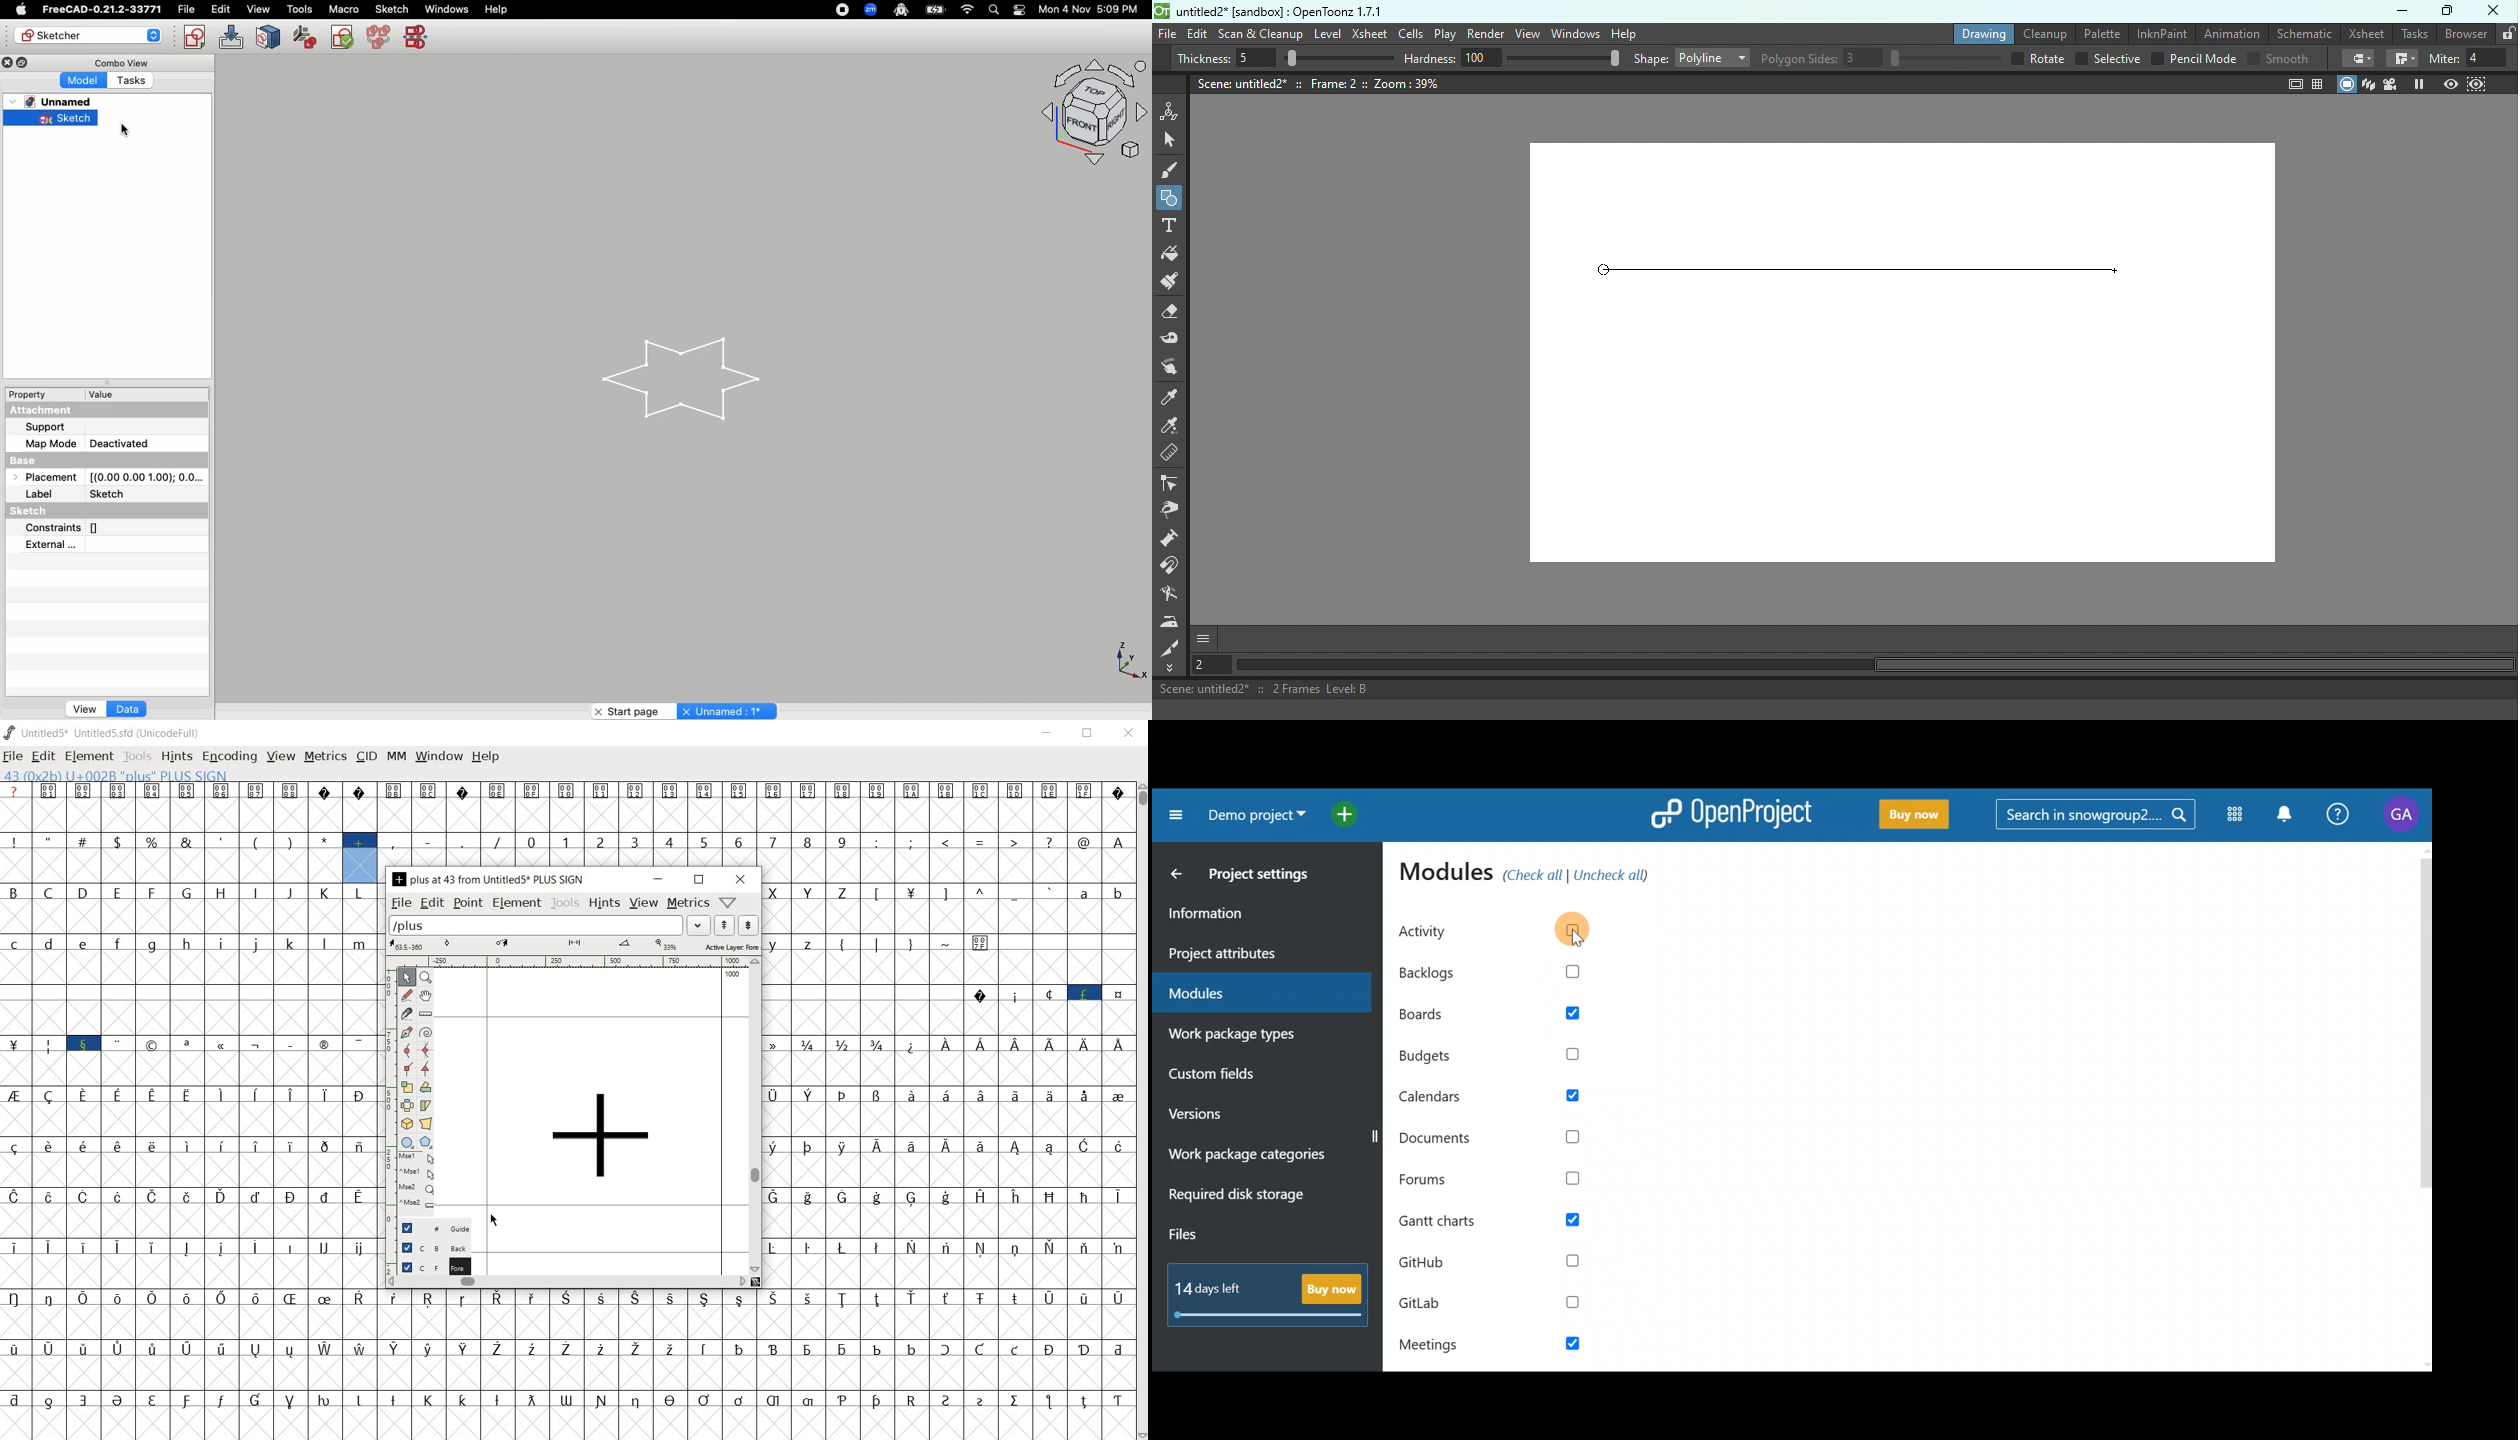  What do you see at coordinates (221, 10) in the screenshot?
I see `Edit` at bounding box center [221, 10].